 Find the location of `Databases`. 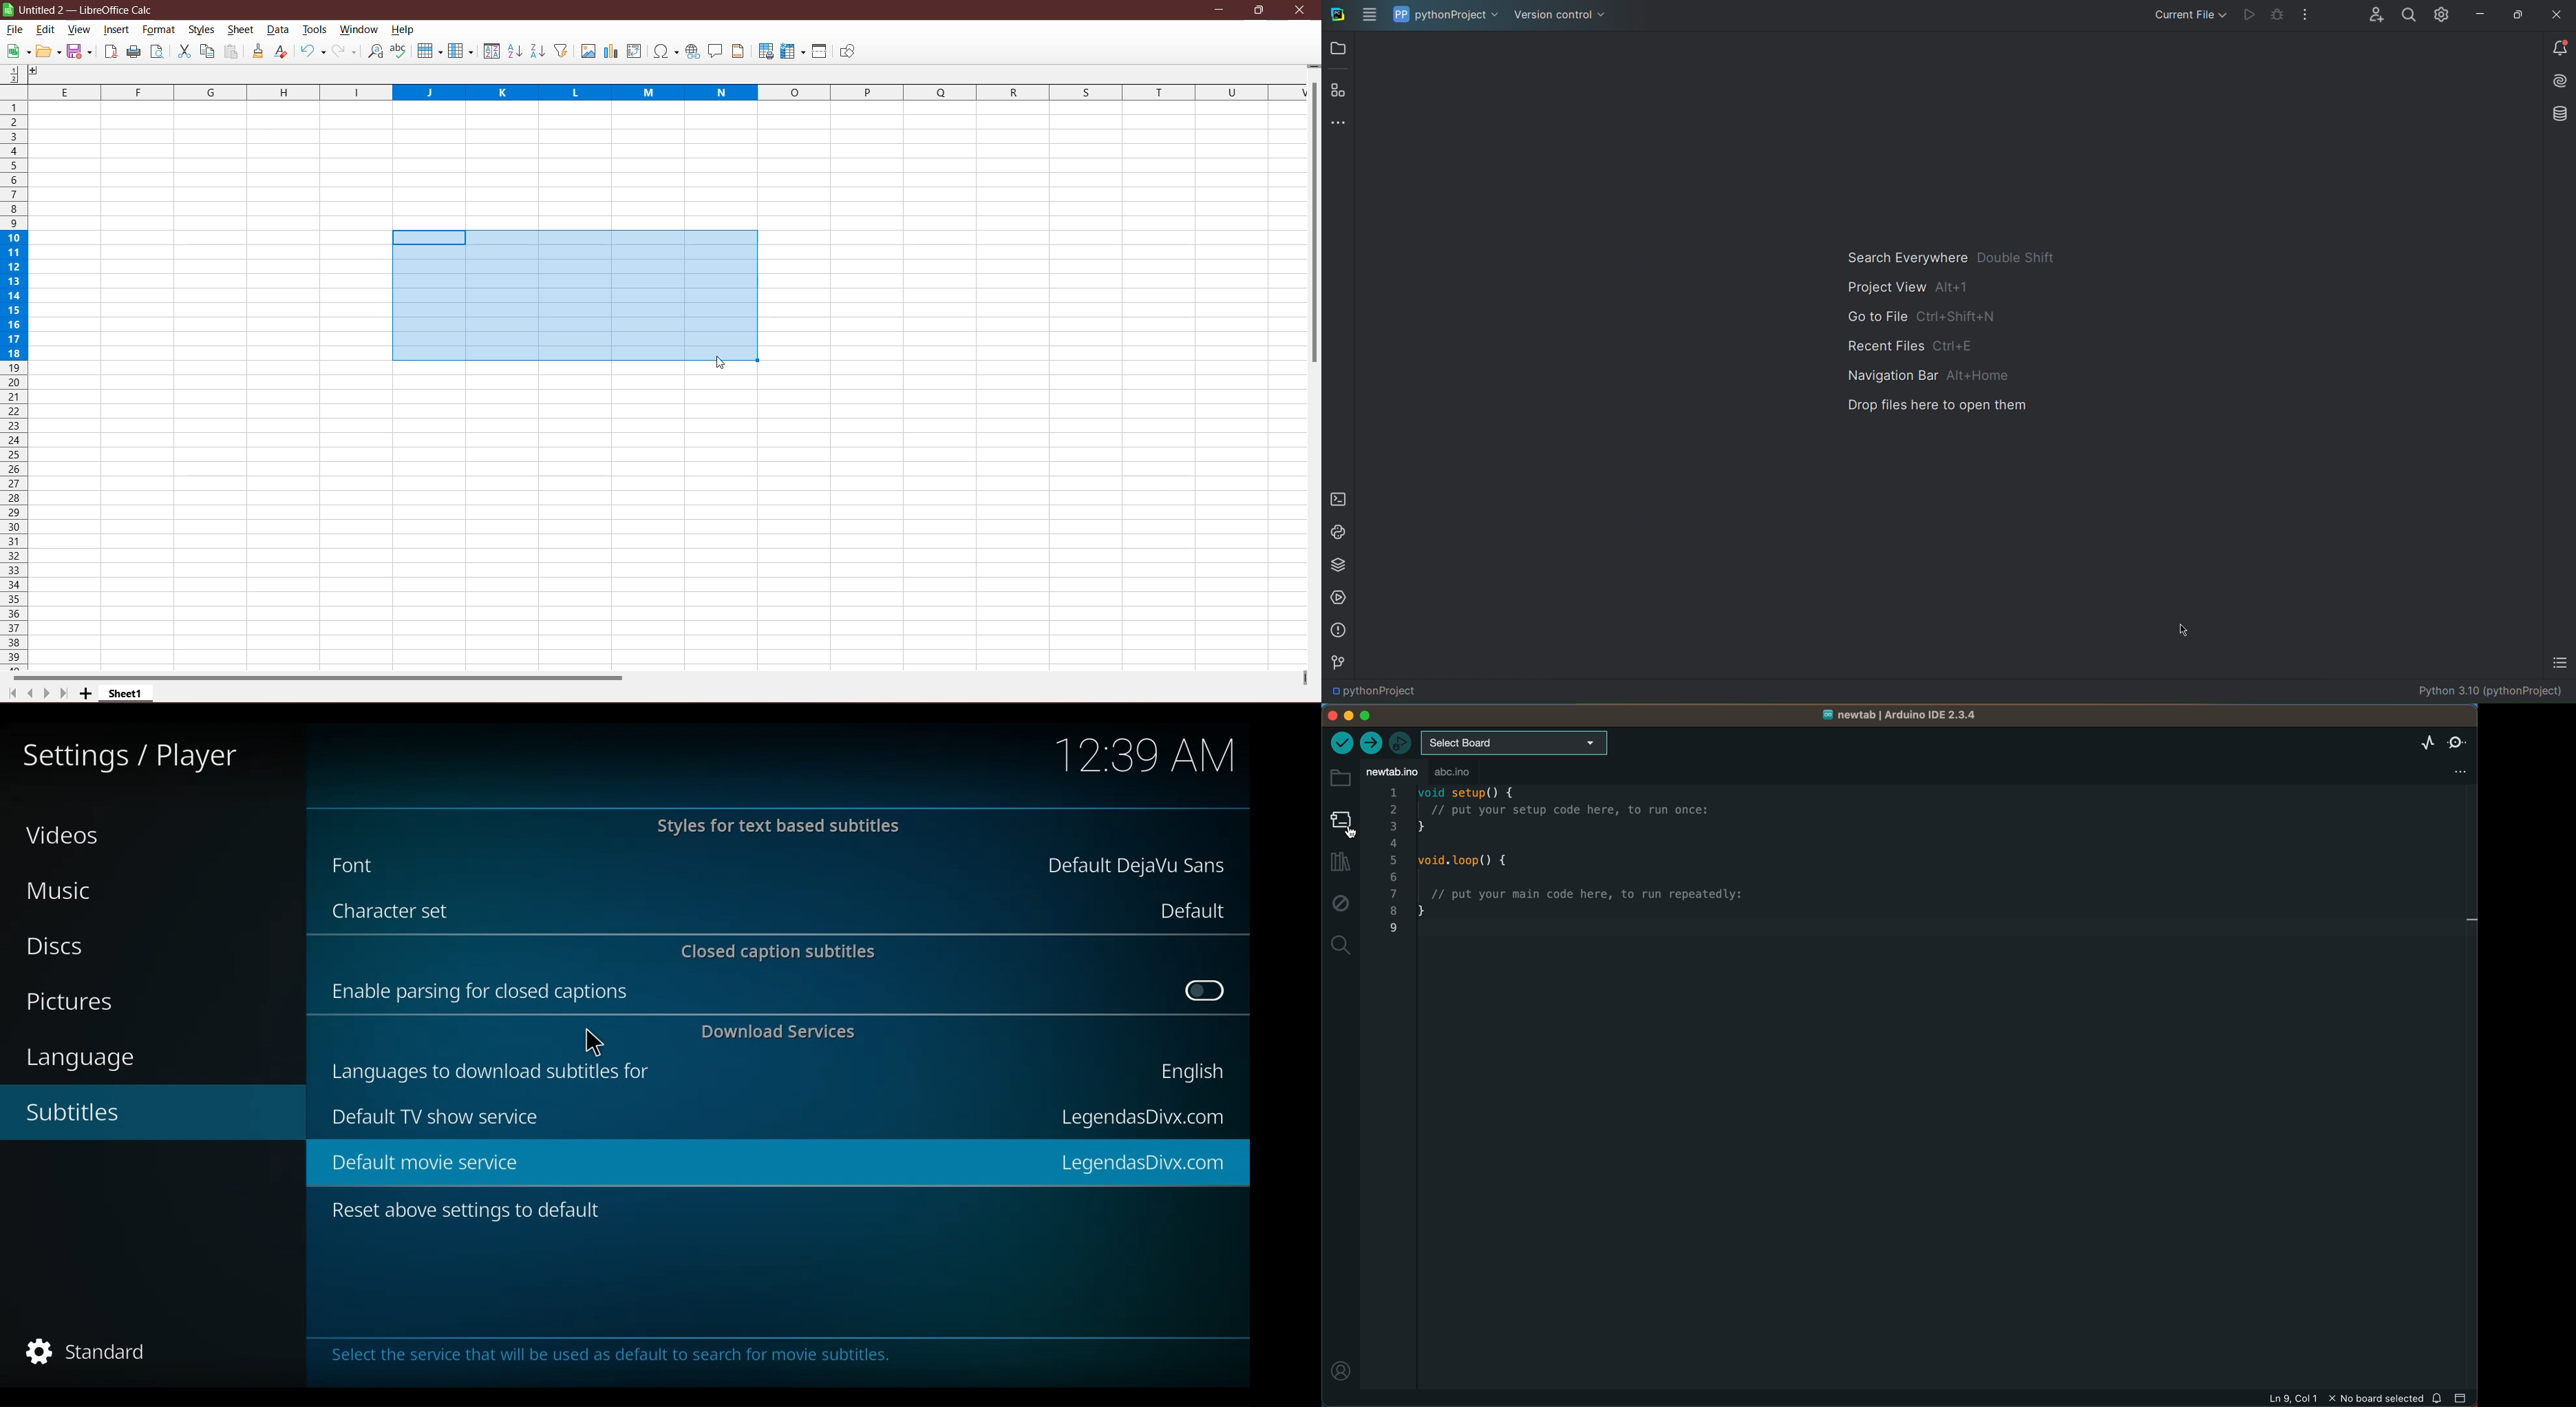

Databases is located at coordinates (2557, 114).